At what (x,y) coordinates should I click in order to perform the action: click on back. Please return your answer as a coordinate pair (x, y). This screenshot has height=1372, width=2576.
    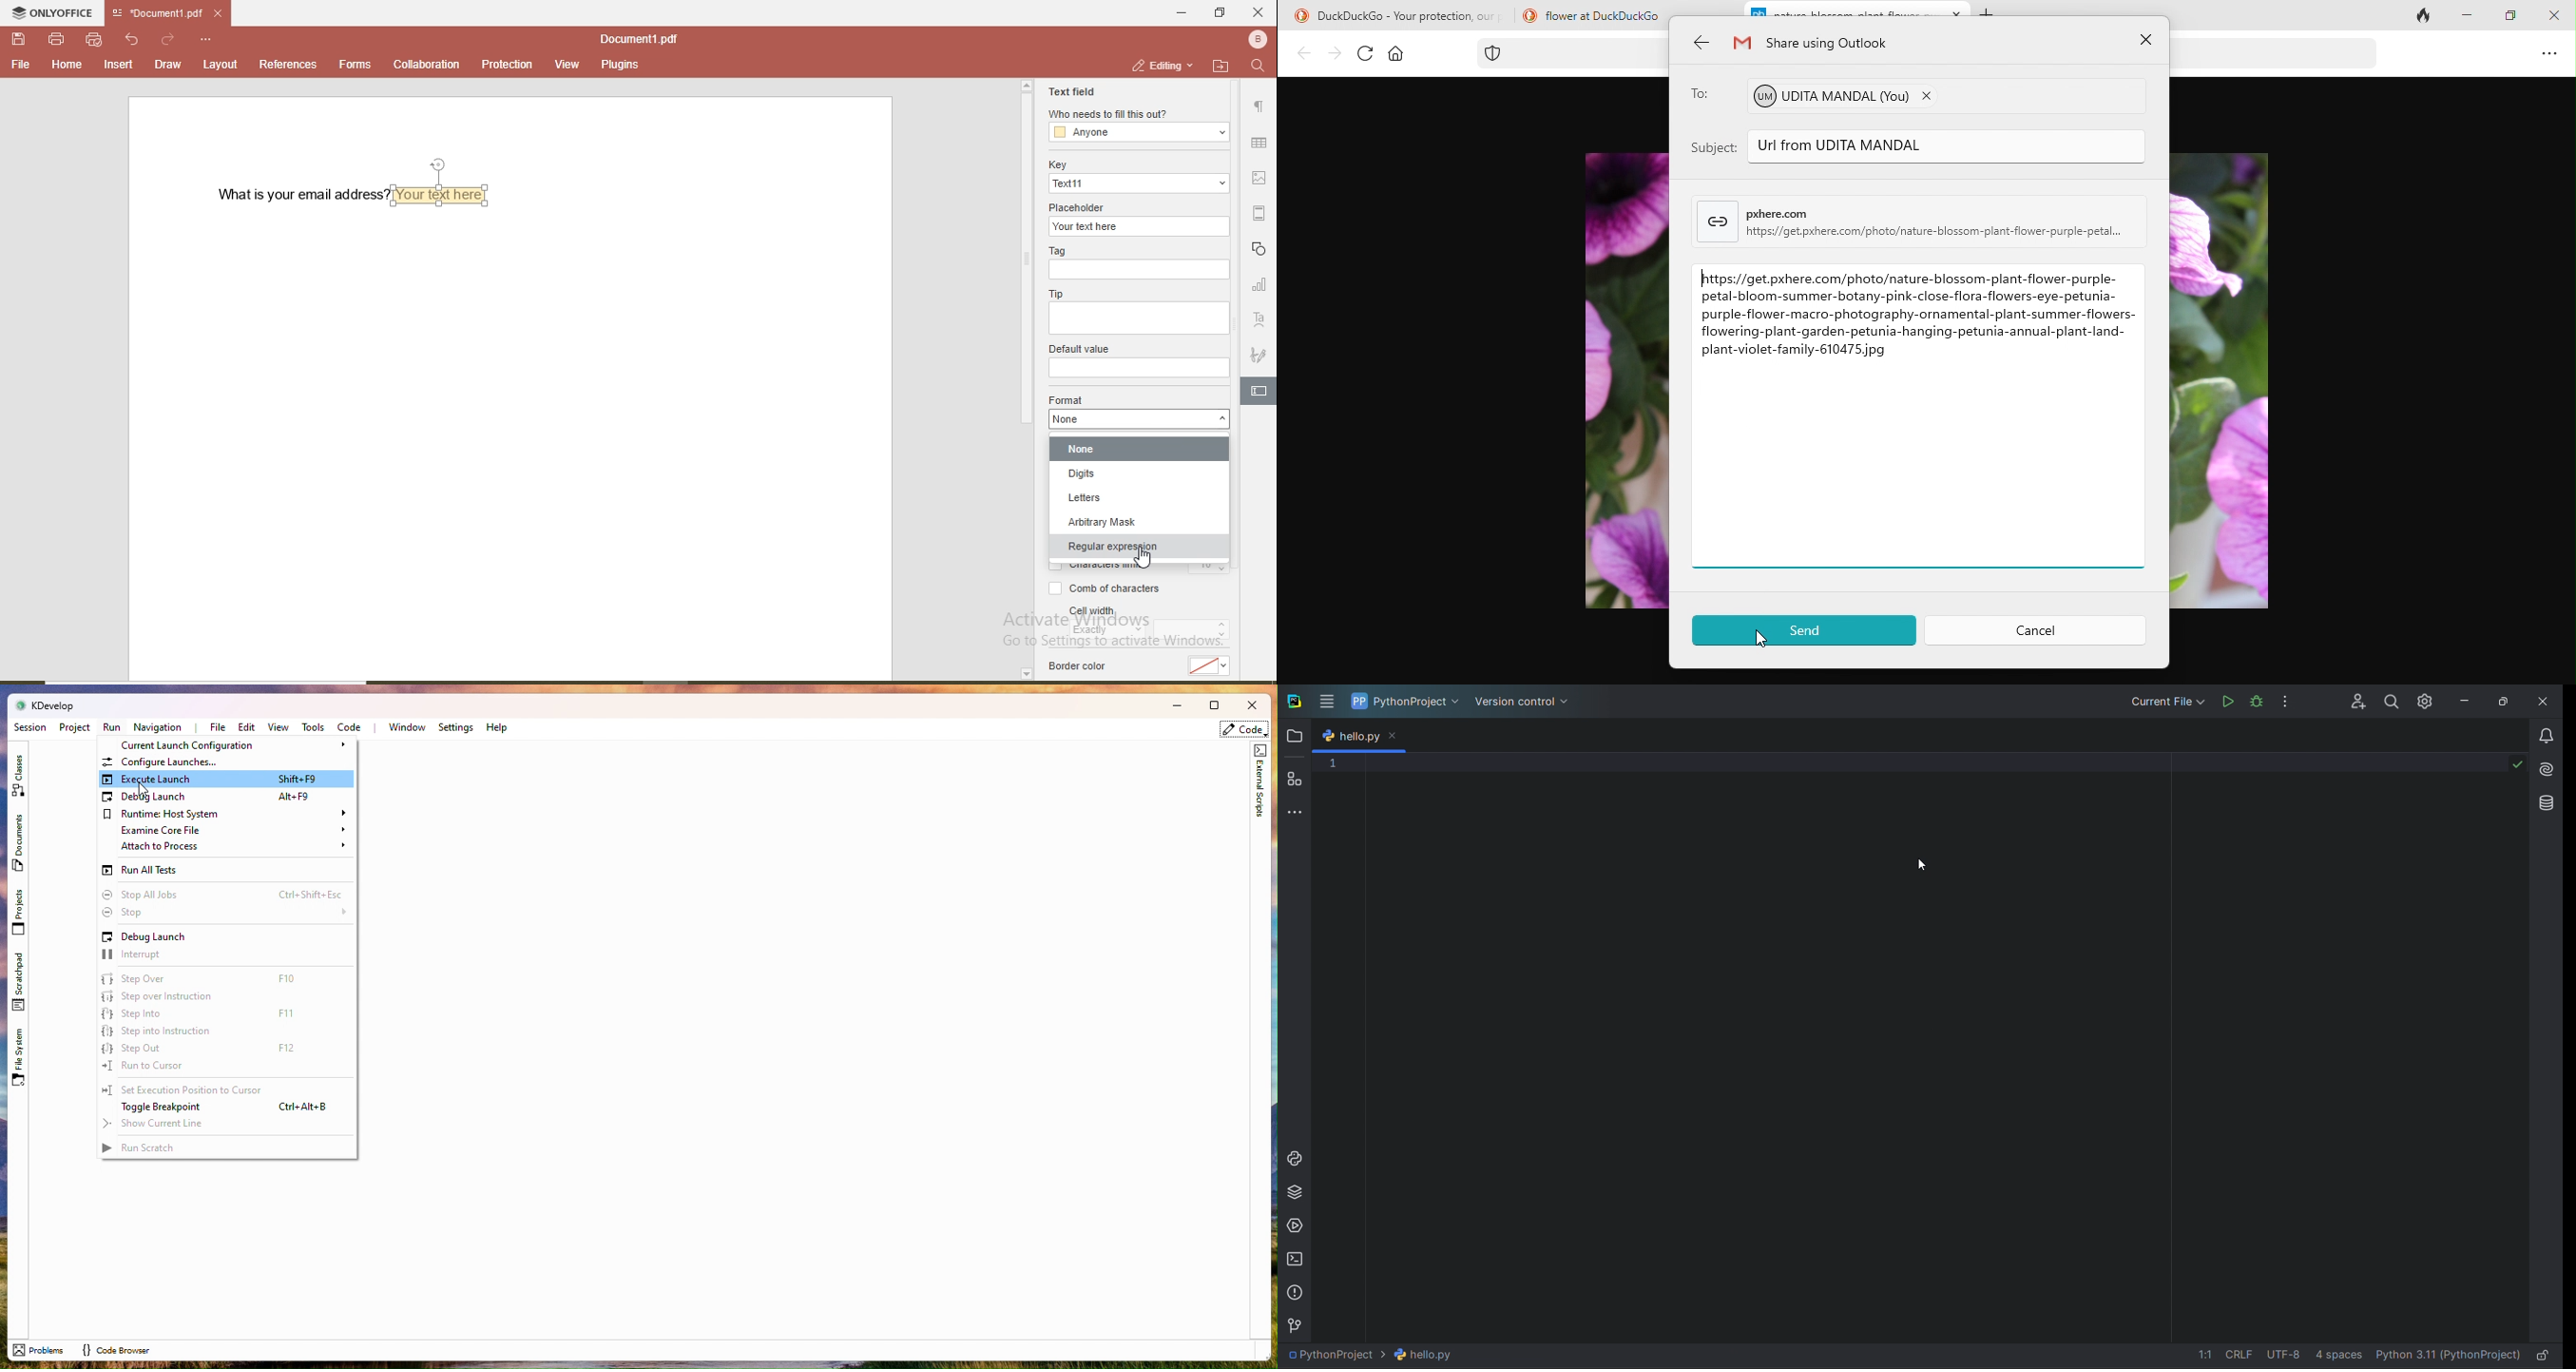
    Looking at the image, I should click on (1299, 55).